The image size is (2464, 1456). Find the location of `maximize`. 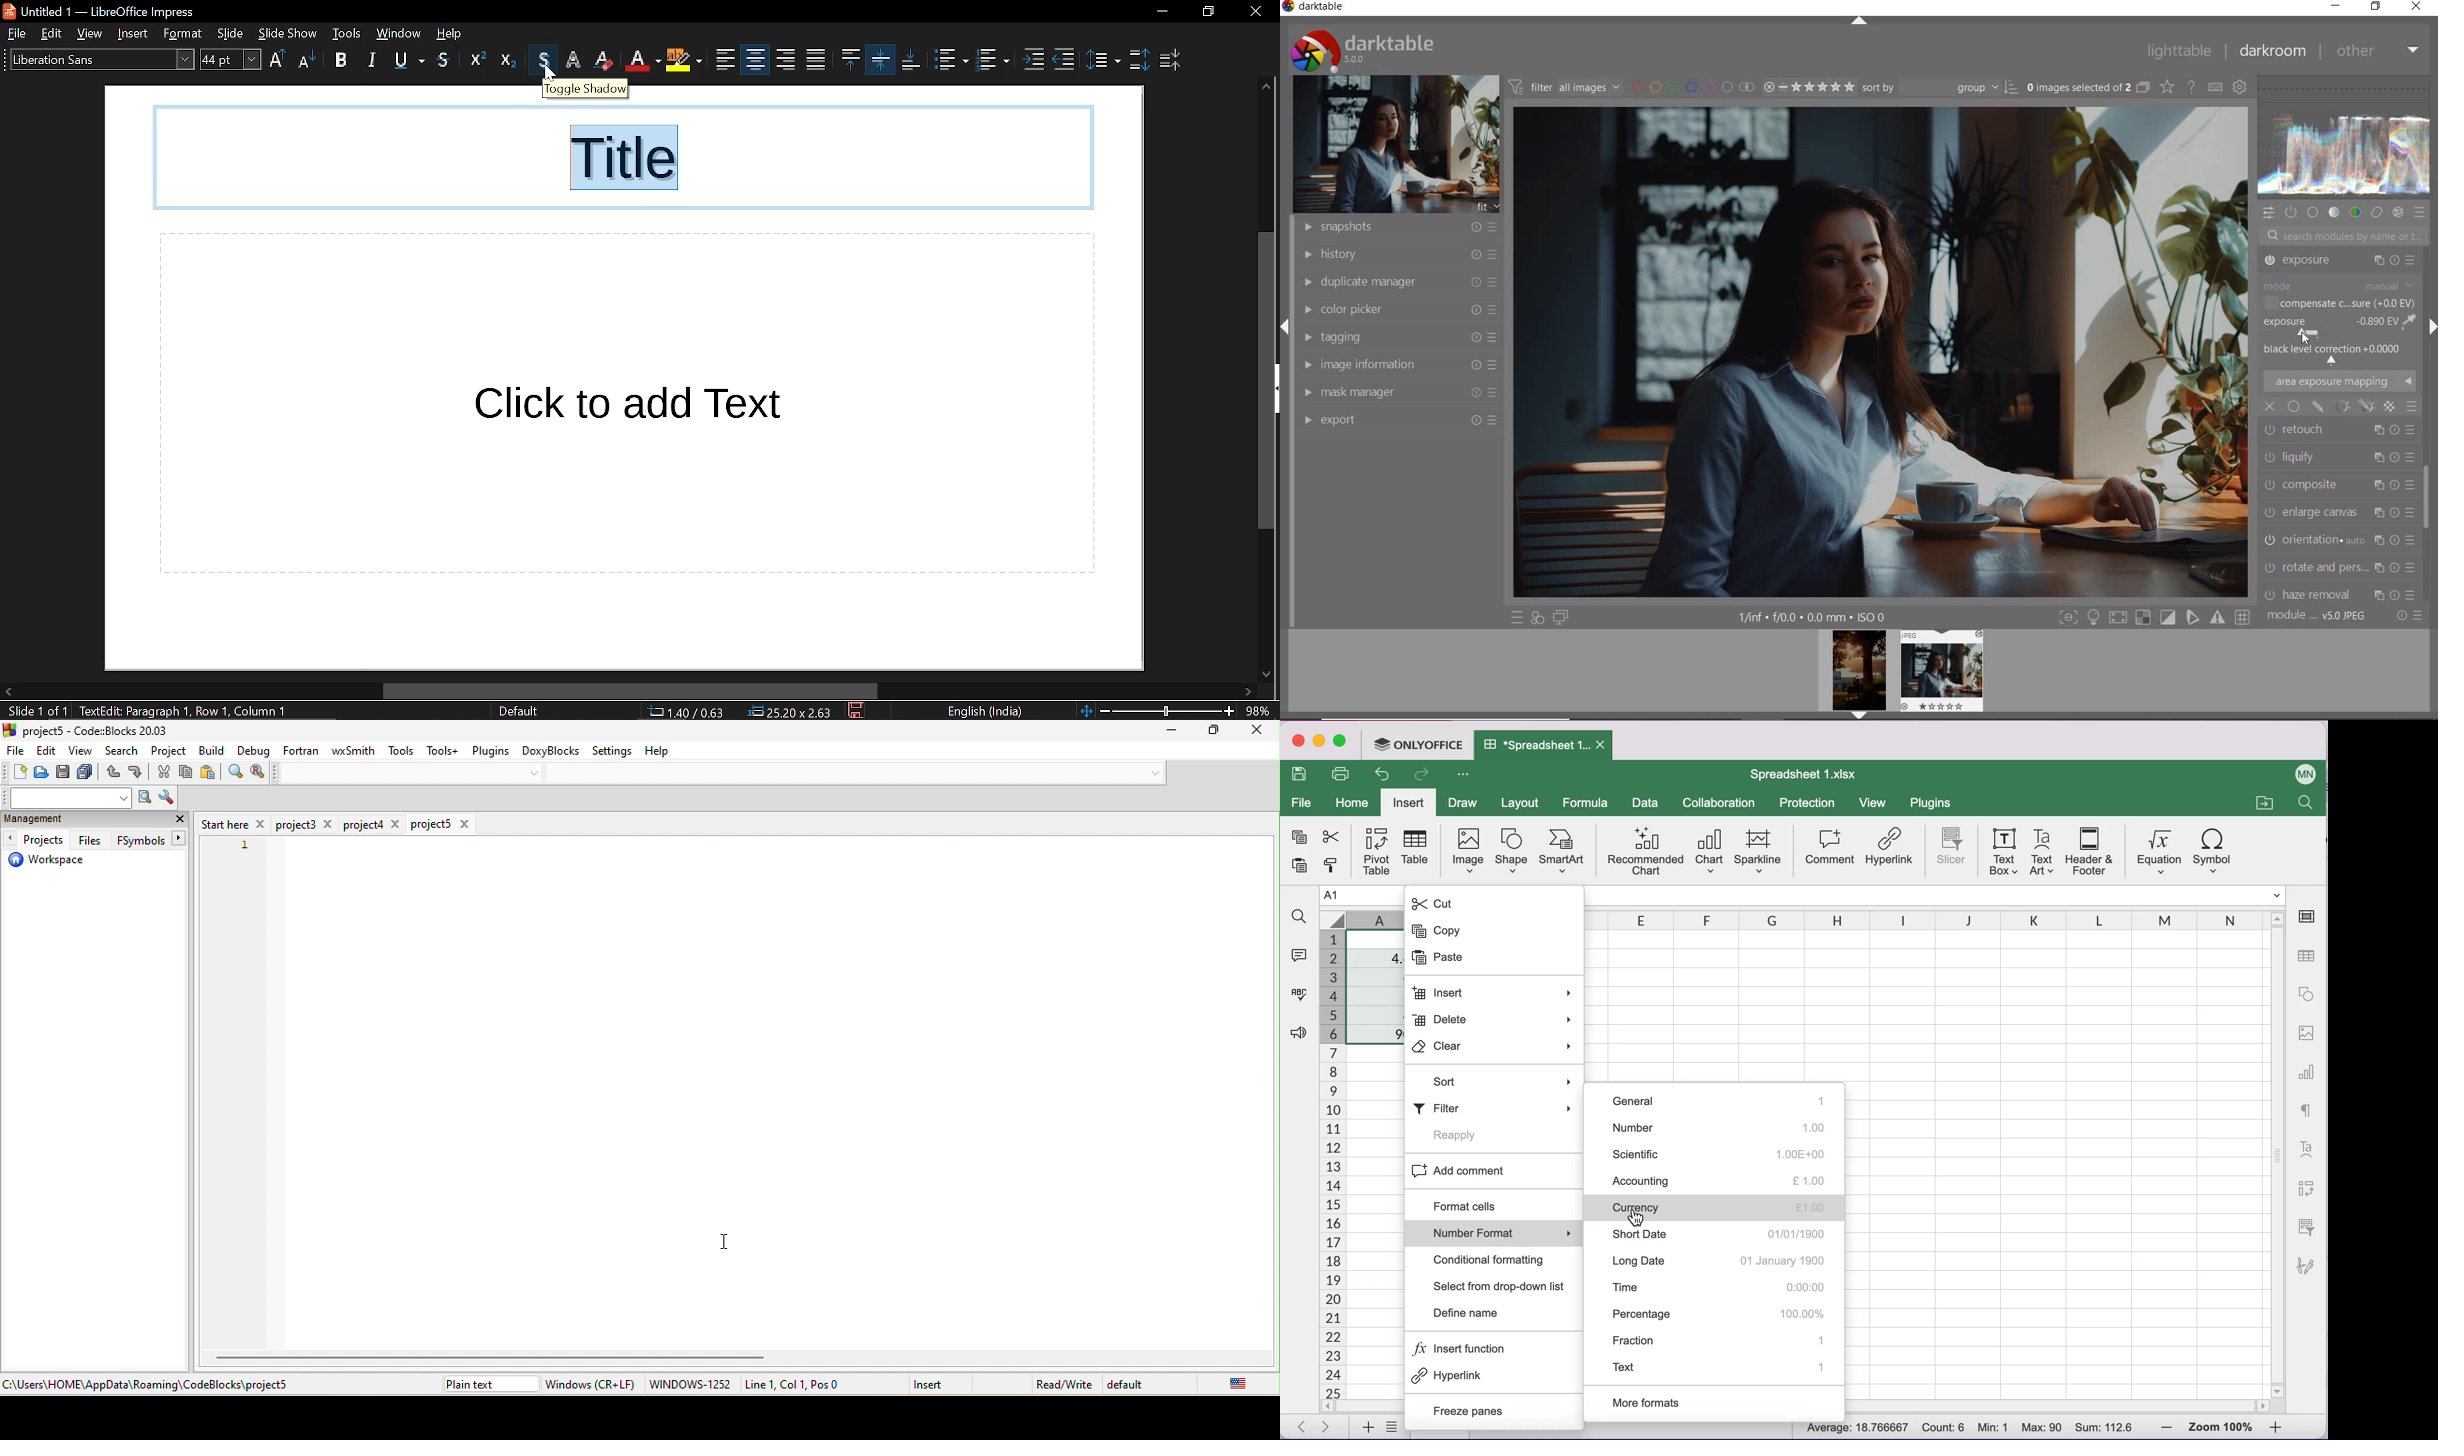

maximize is located at coordinates (1340, 744).